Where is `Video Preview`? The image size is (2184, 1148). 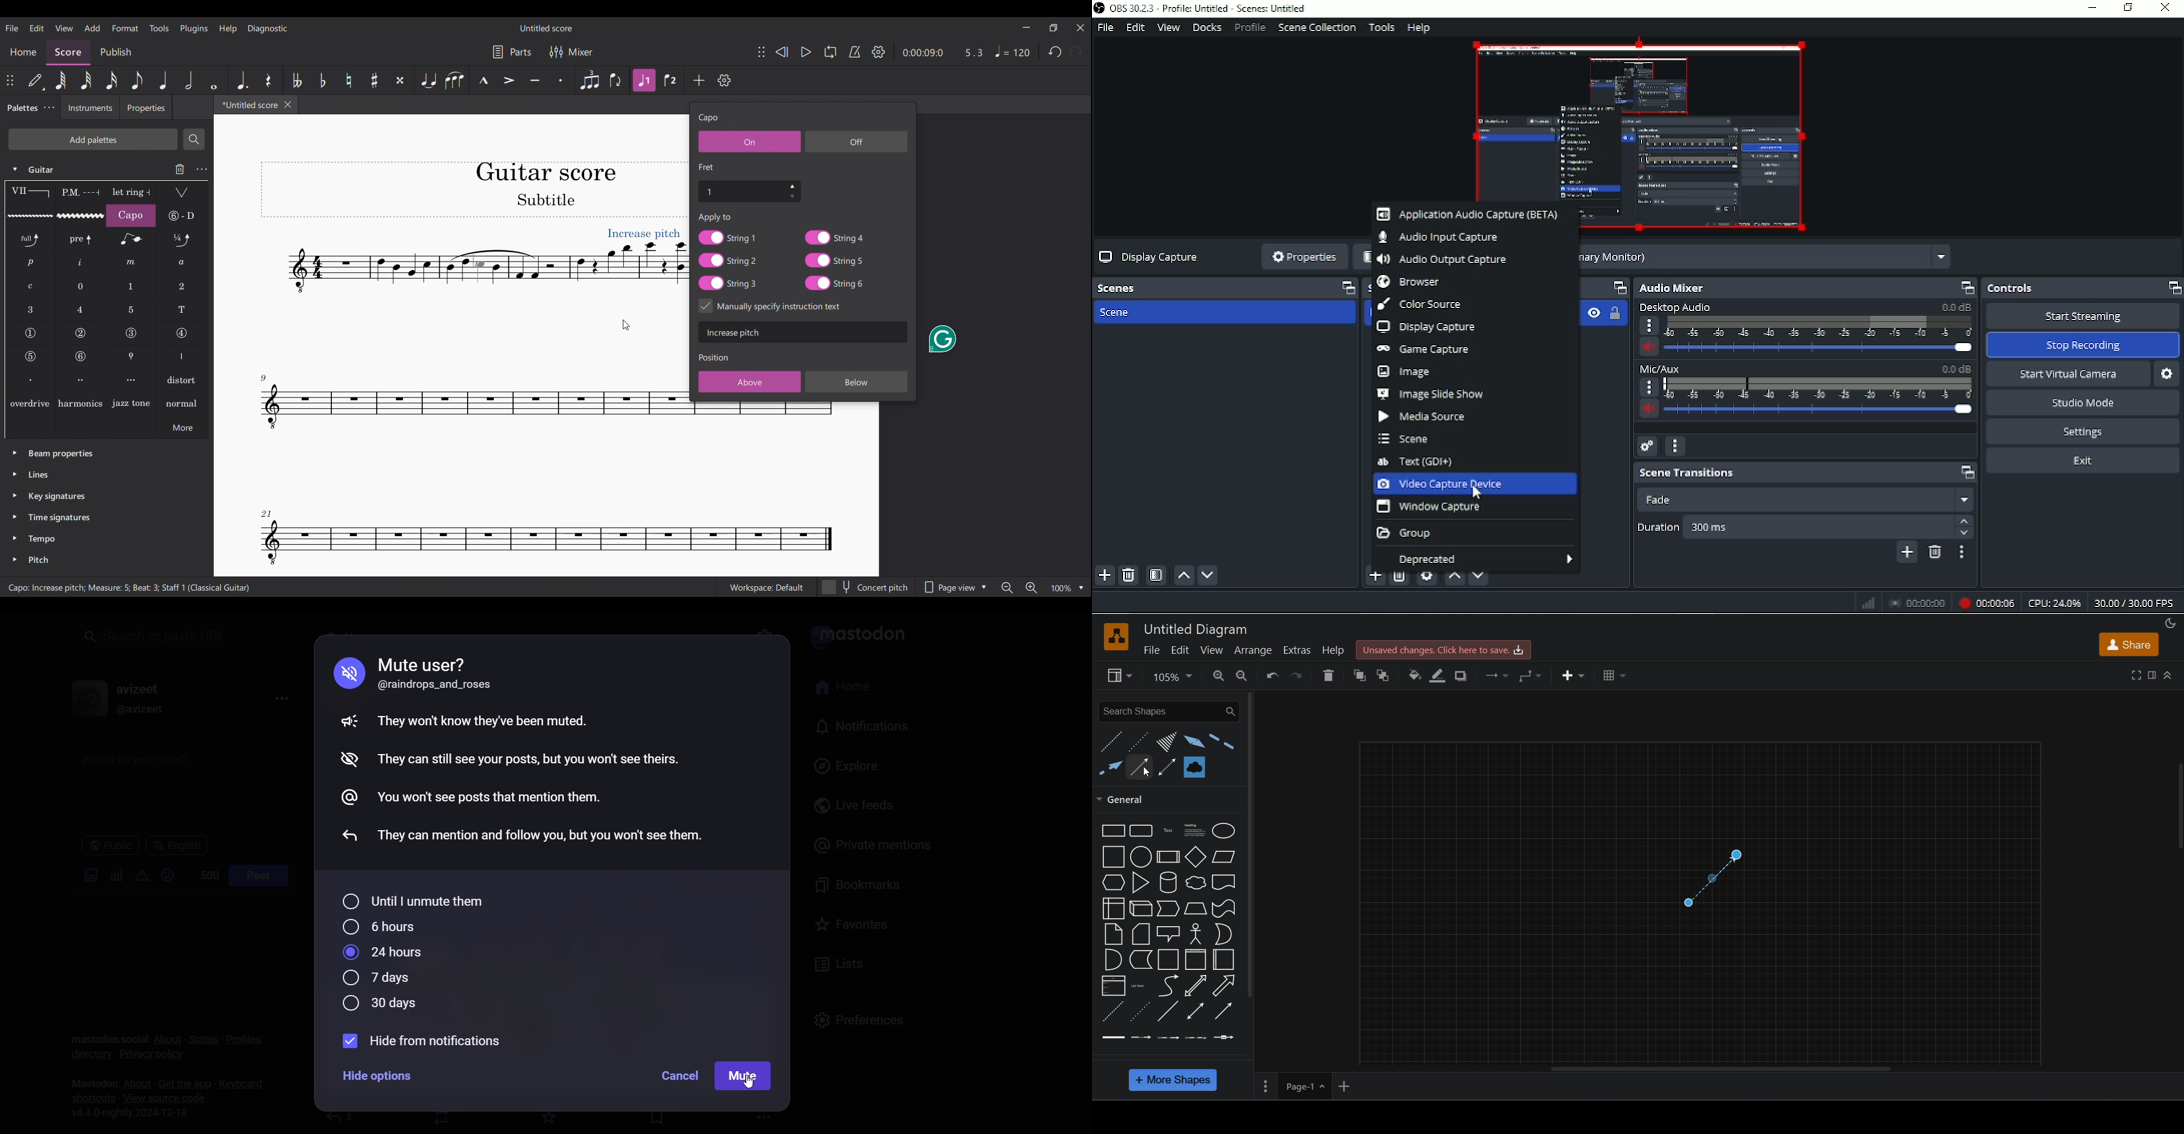 Video Preview is located at coordinates (1637, 118).